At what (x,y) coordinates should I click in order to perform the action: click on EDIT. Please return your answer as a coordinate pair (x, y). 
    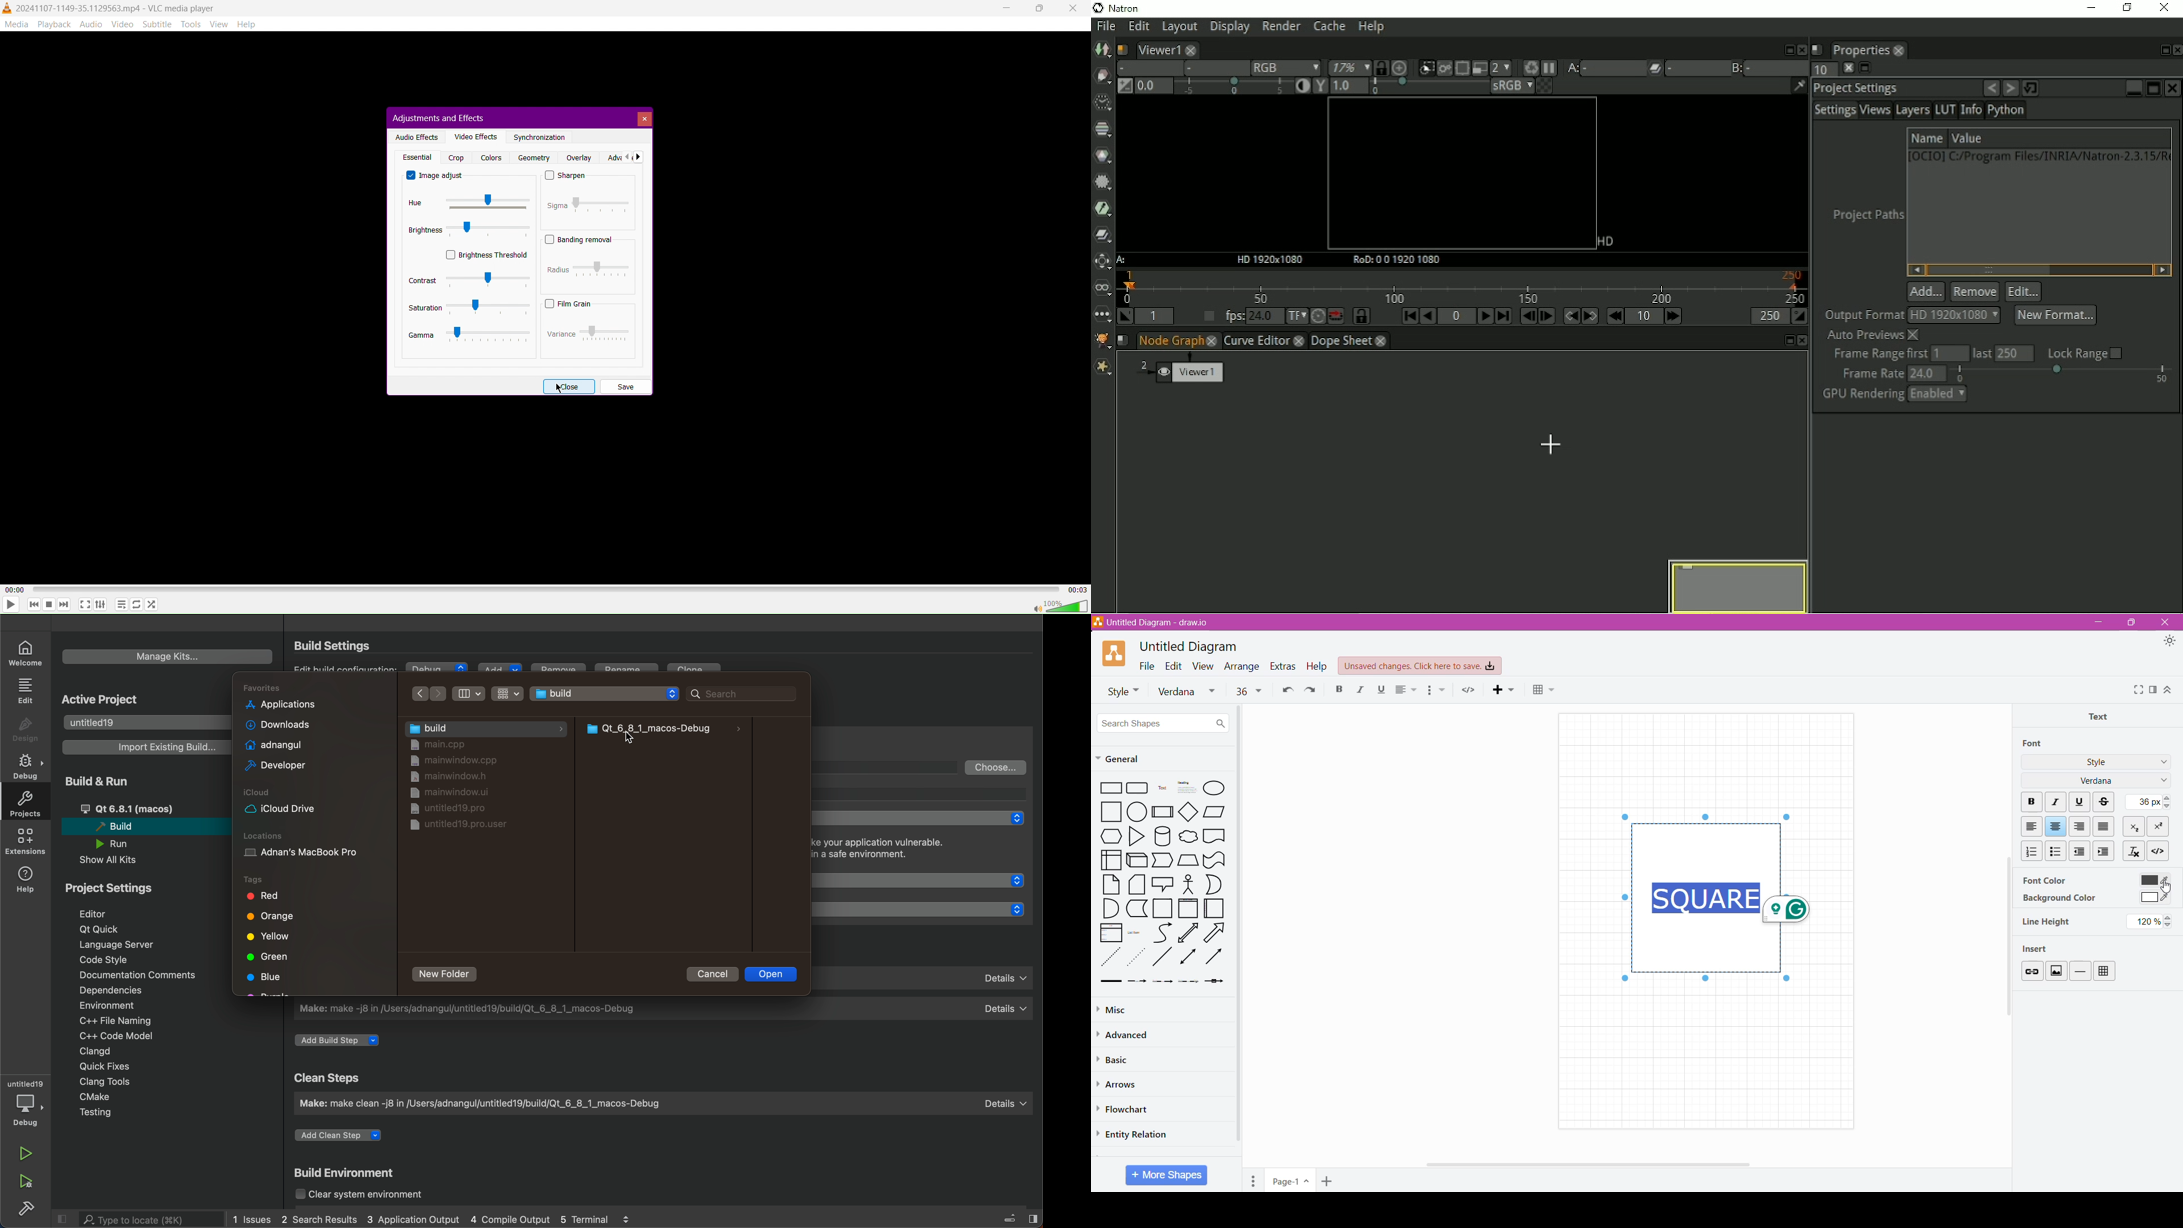
    Looking at the image, I should click on (27, 690).